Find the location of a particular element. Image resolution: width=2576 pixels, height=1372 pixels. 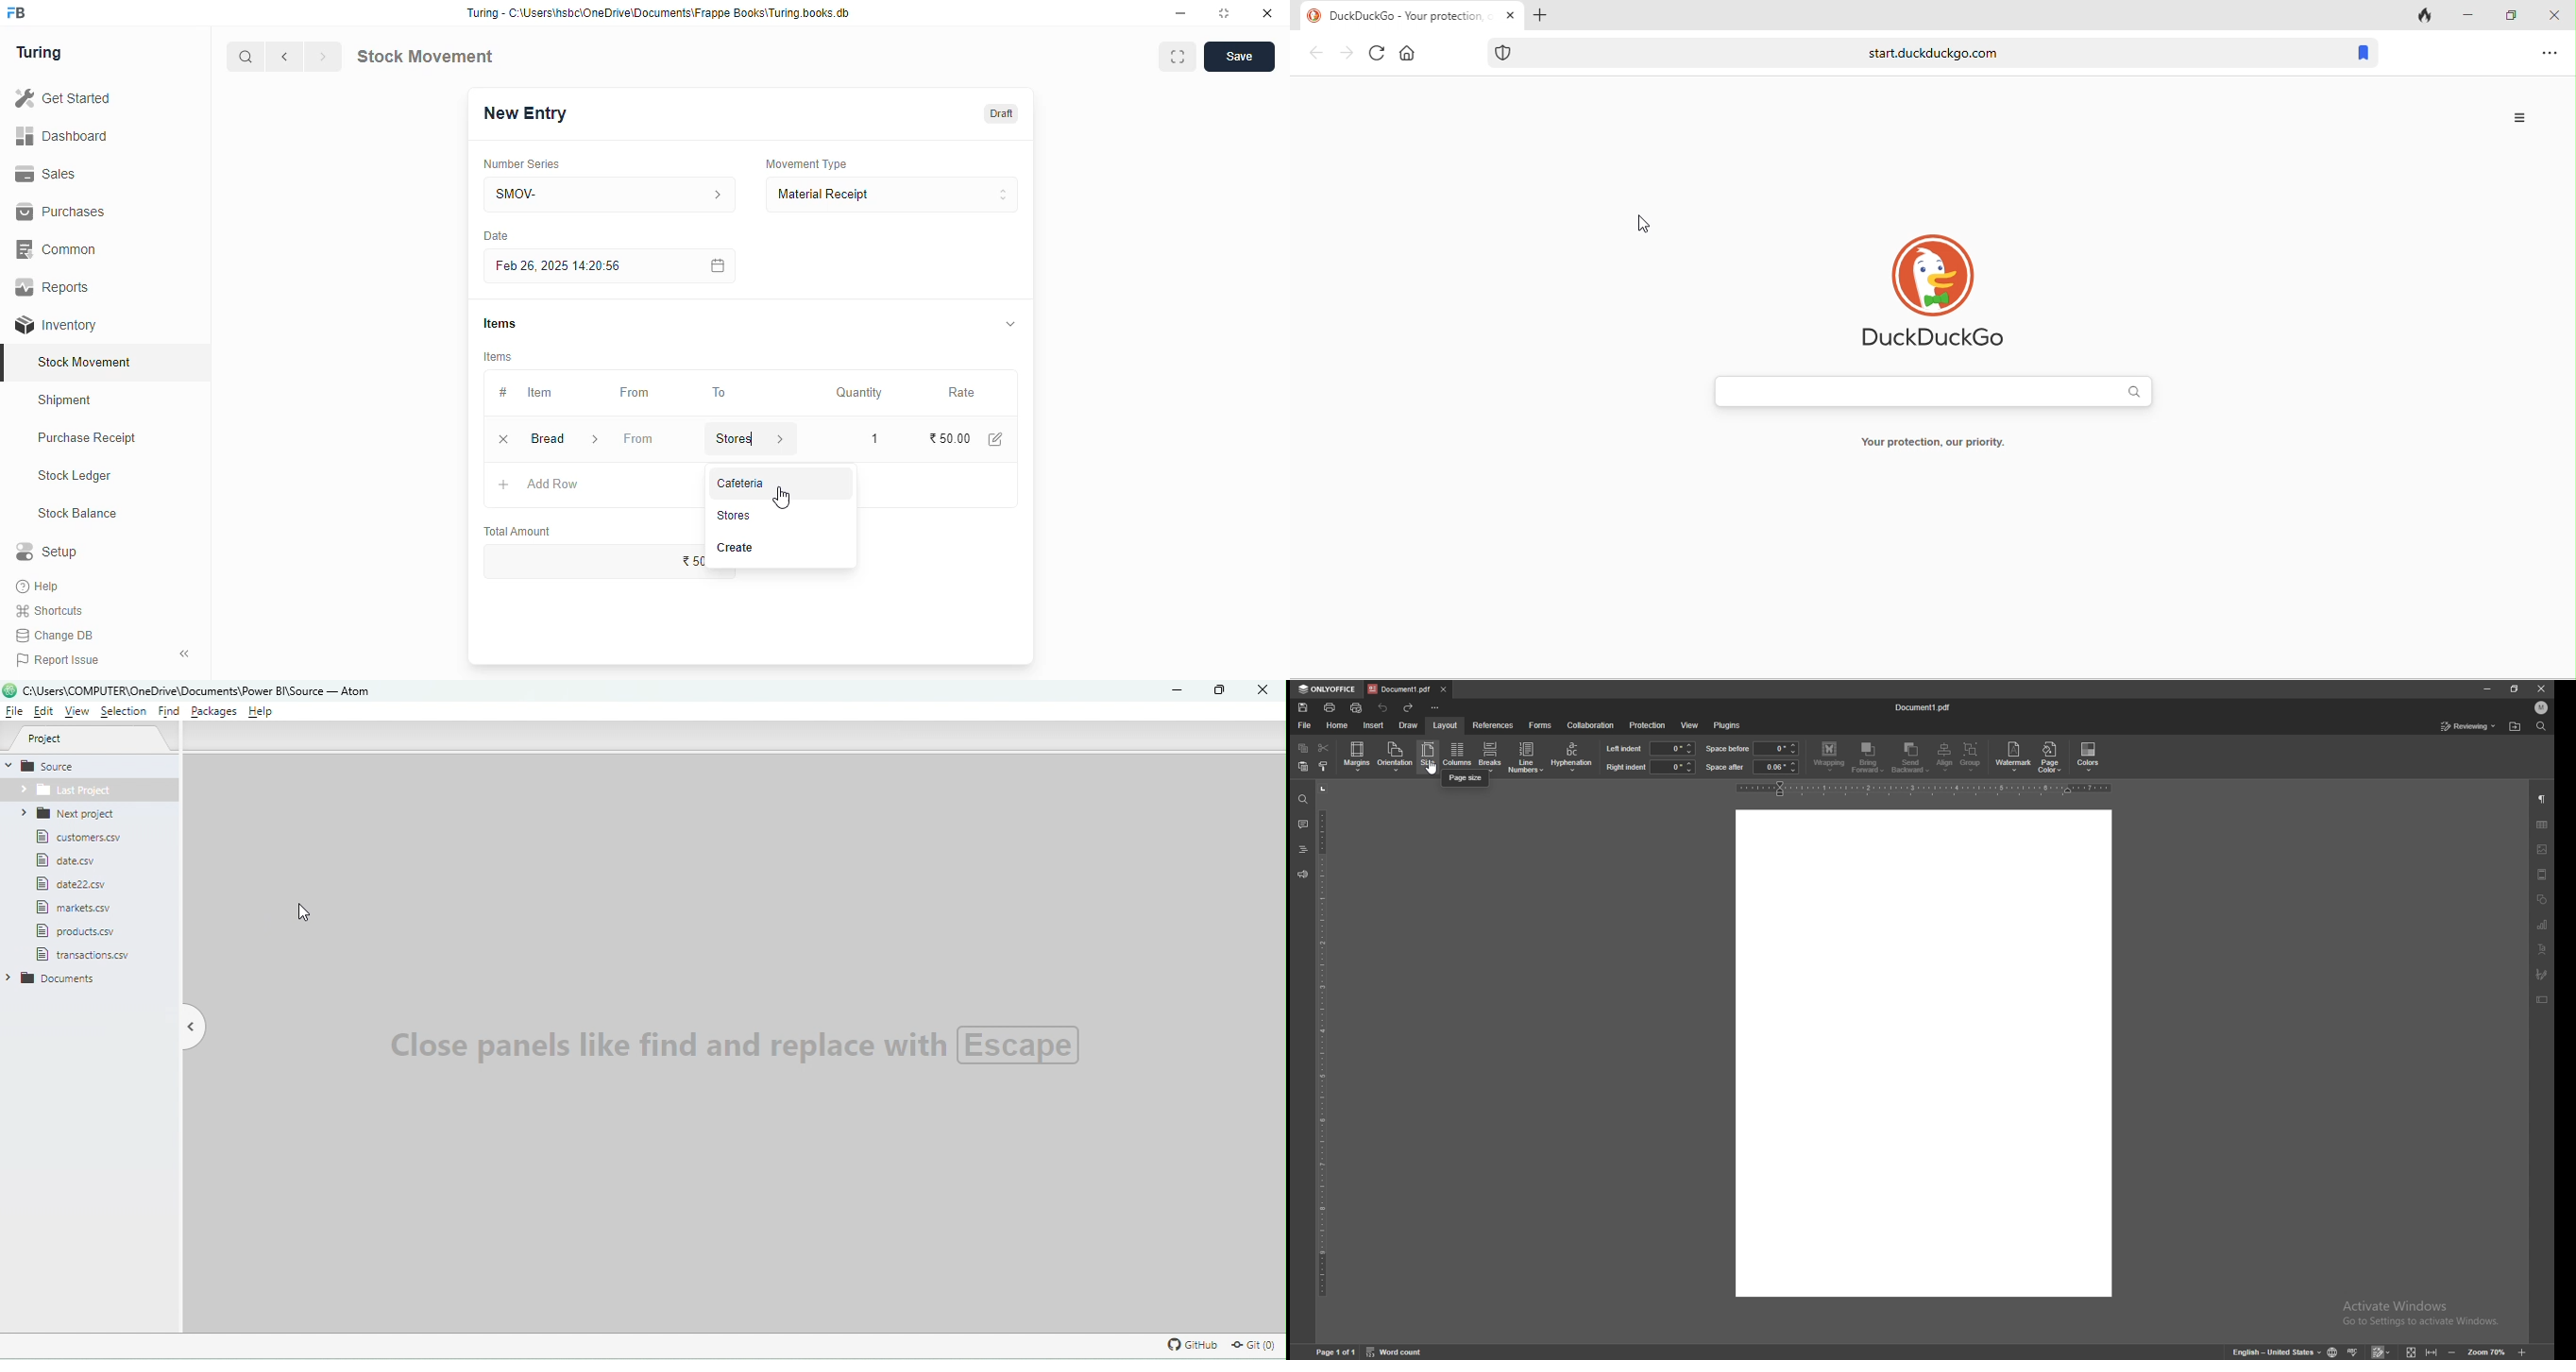

layout is located at coordinates (1445, 725).